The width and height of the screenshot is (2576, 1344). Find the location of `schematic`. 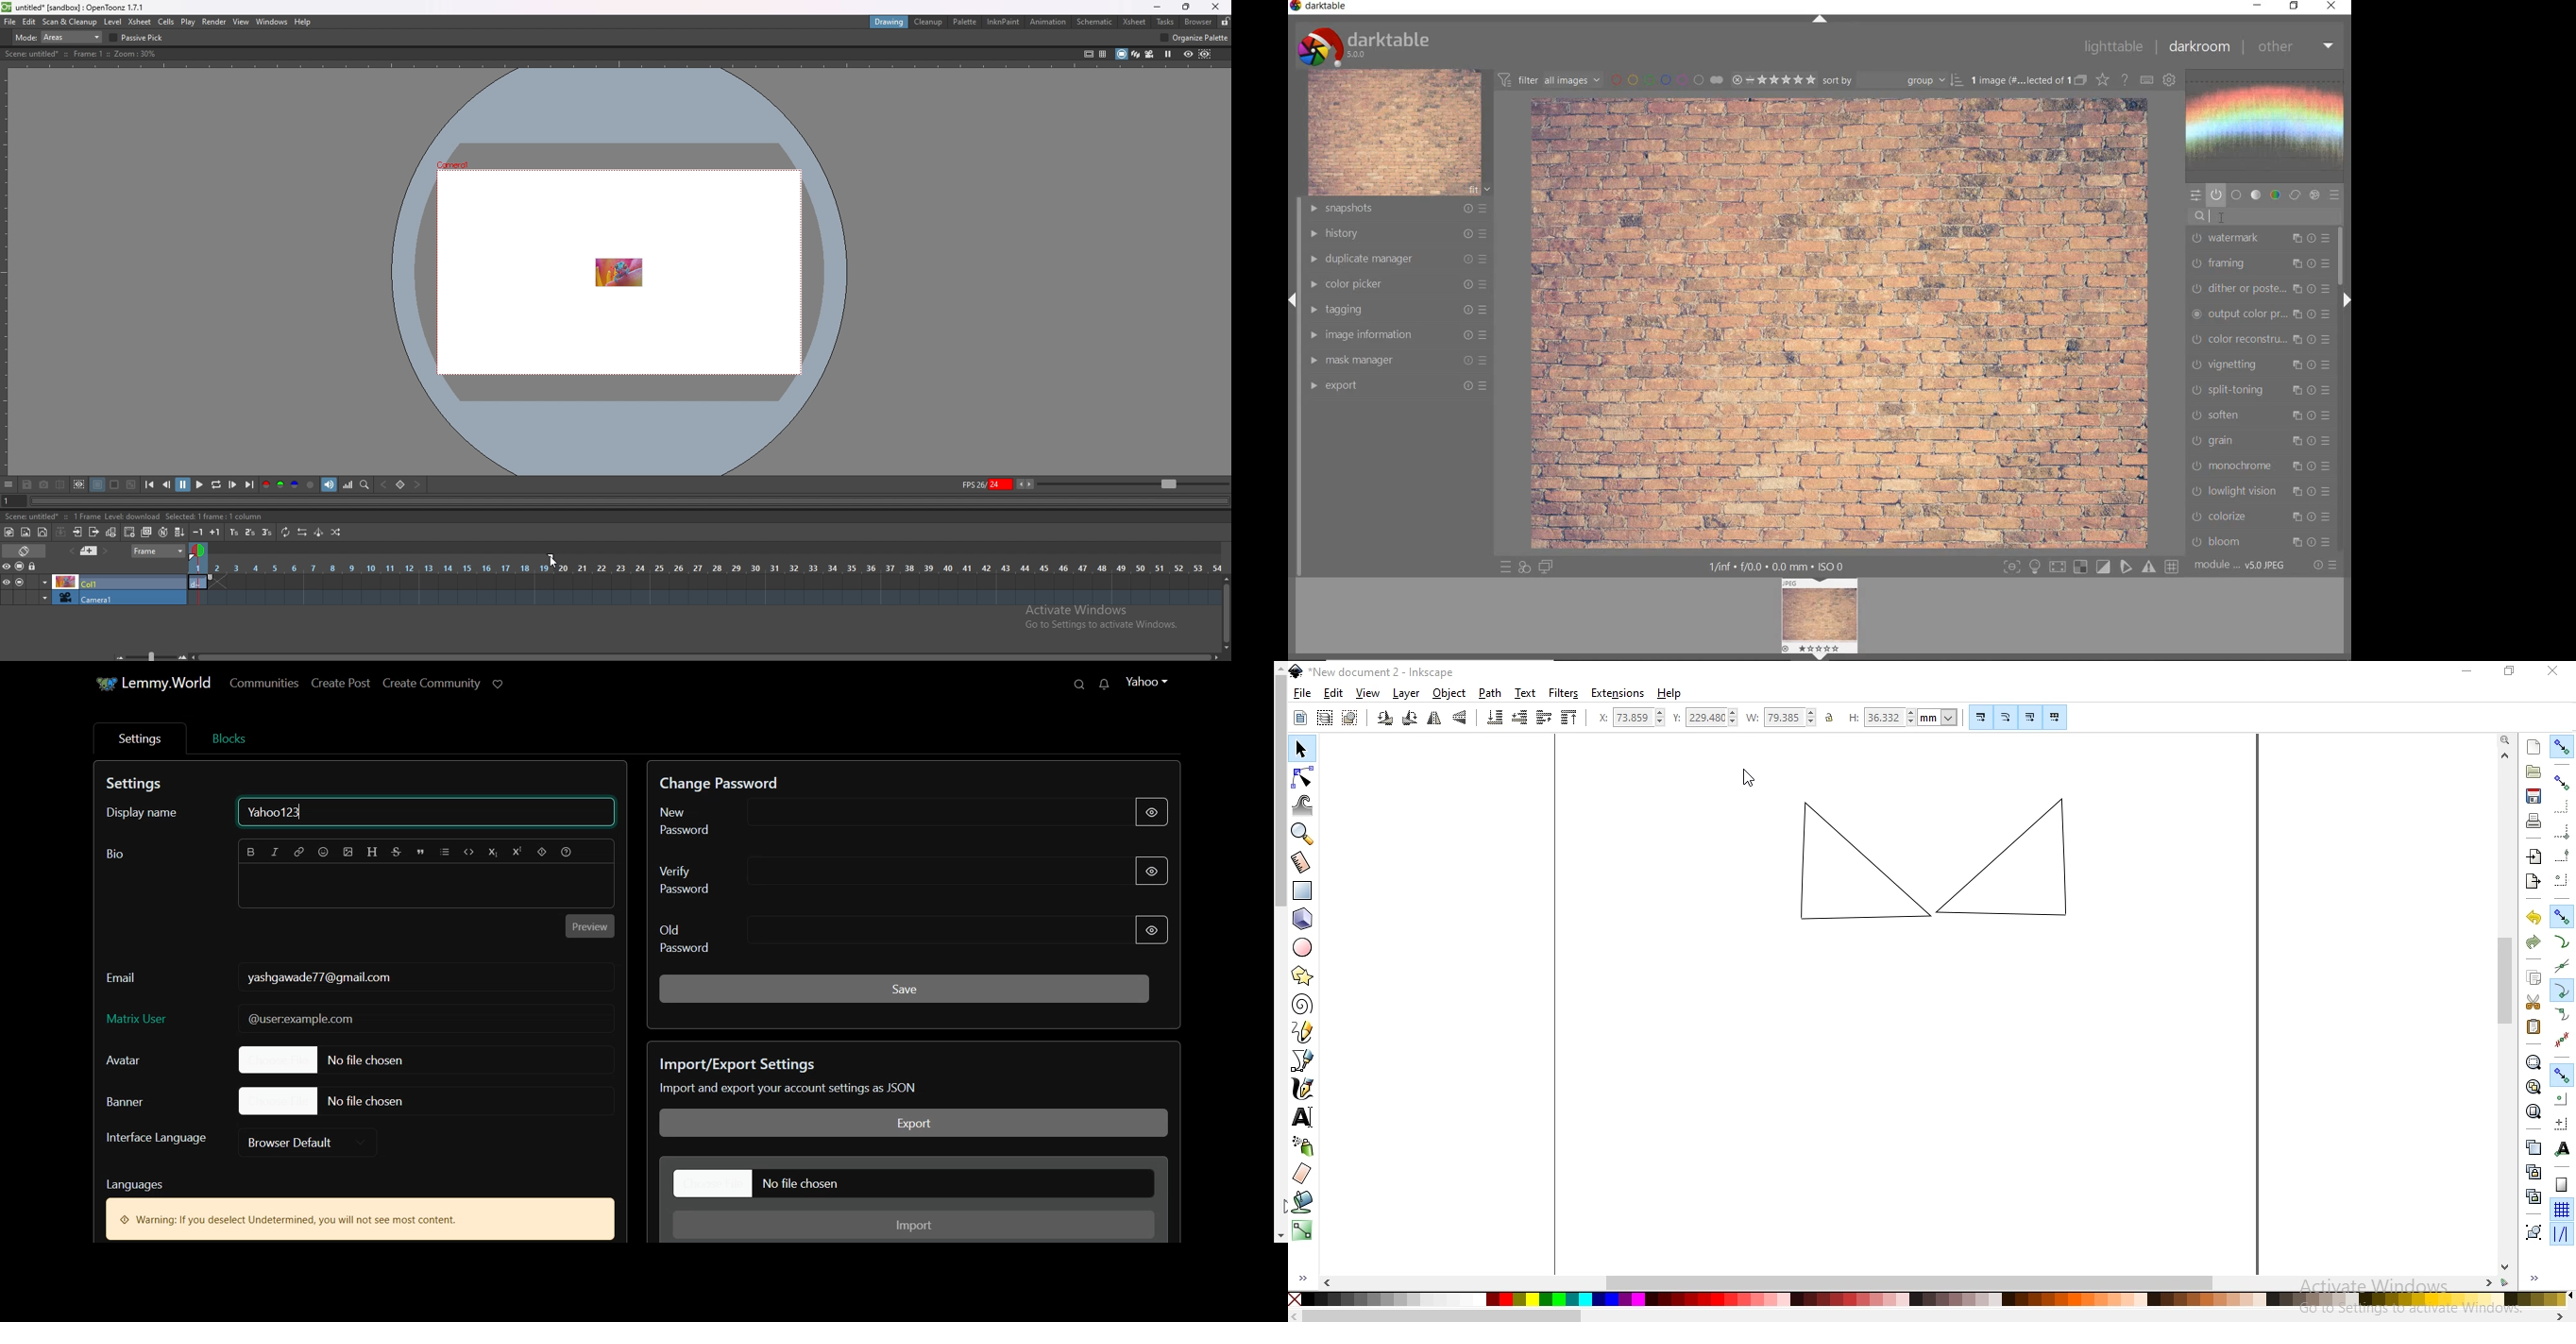

schematic is located at coordinates (1095, 22).